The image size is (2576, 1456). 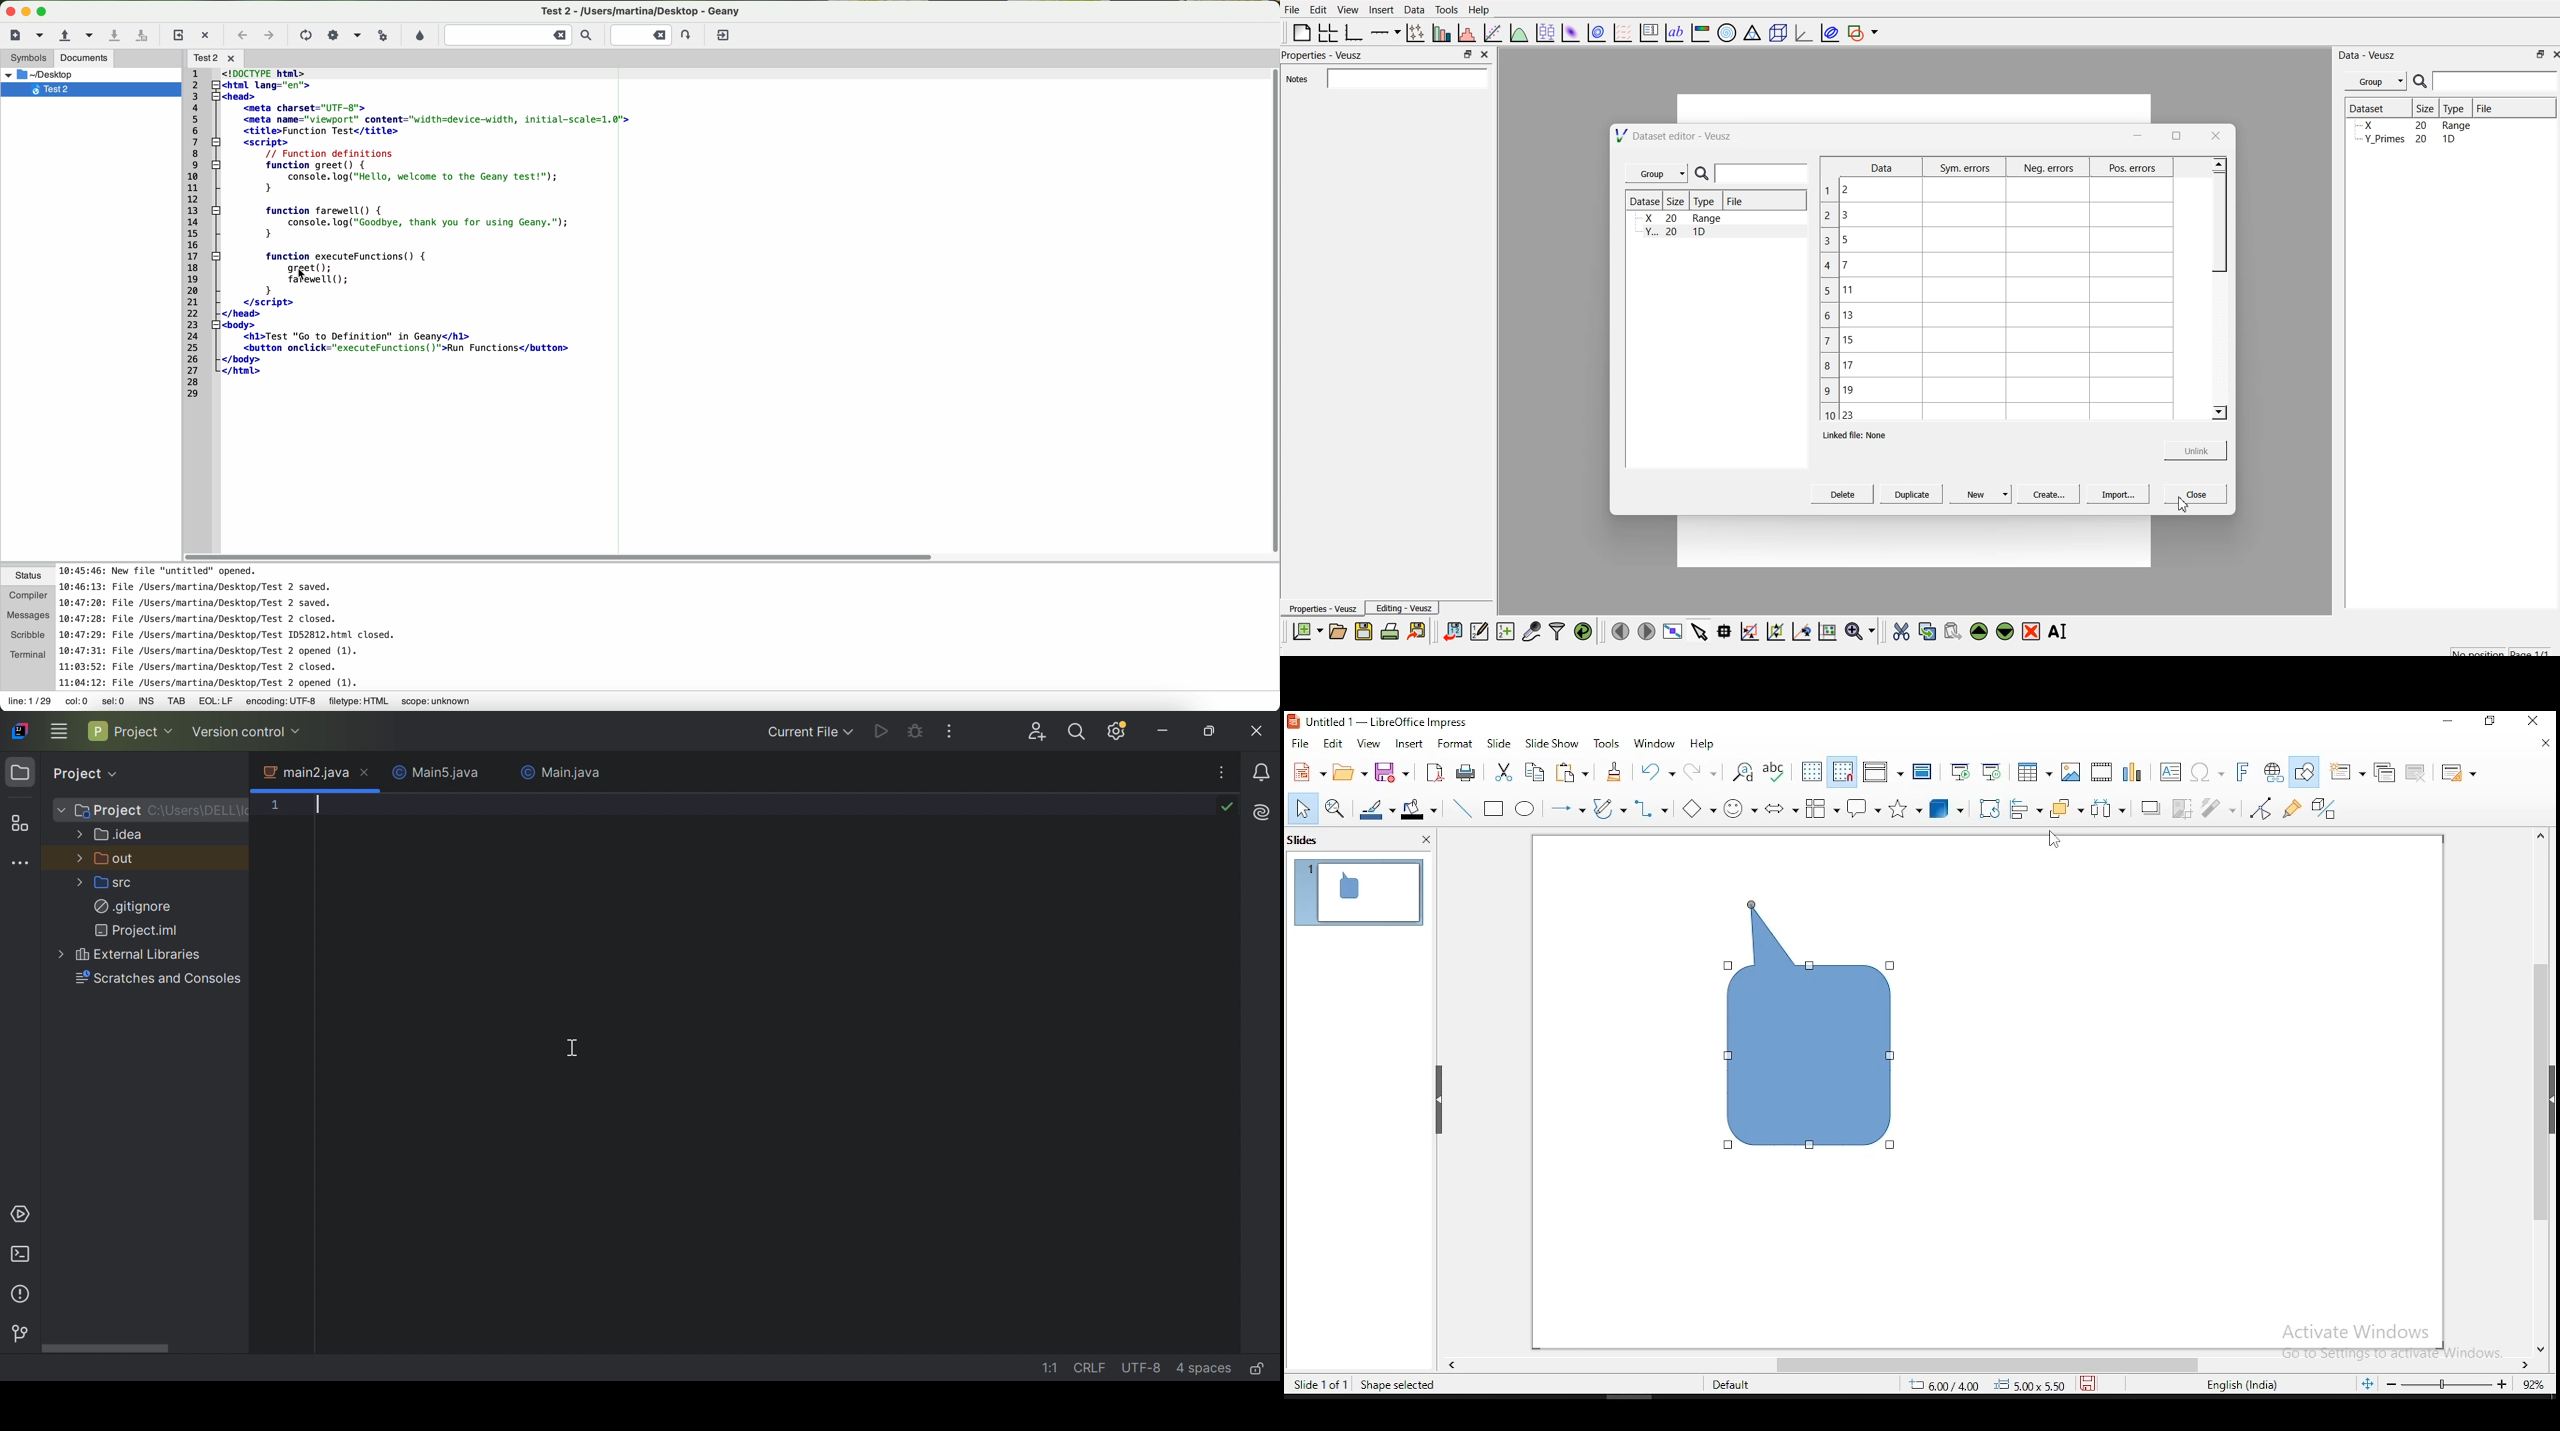 I want to click on toggle extrusion, so click(x=2324, y=808).